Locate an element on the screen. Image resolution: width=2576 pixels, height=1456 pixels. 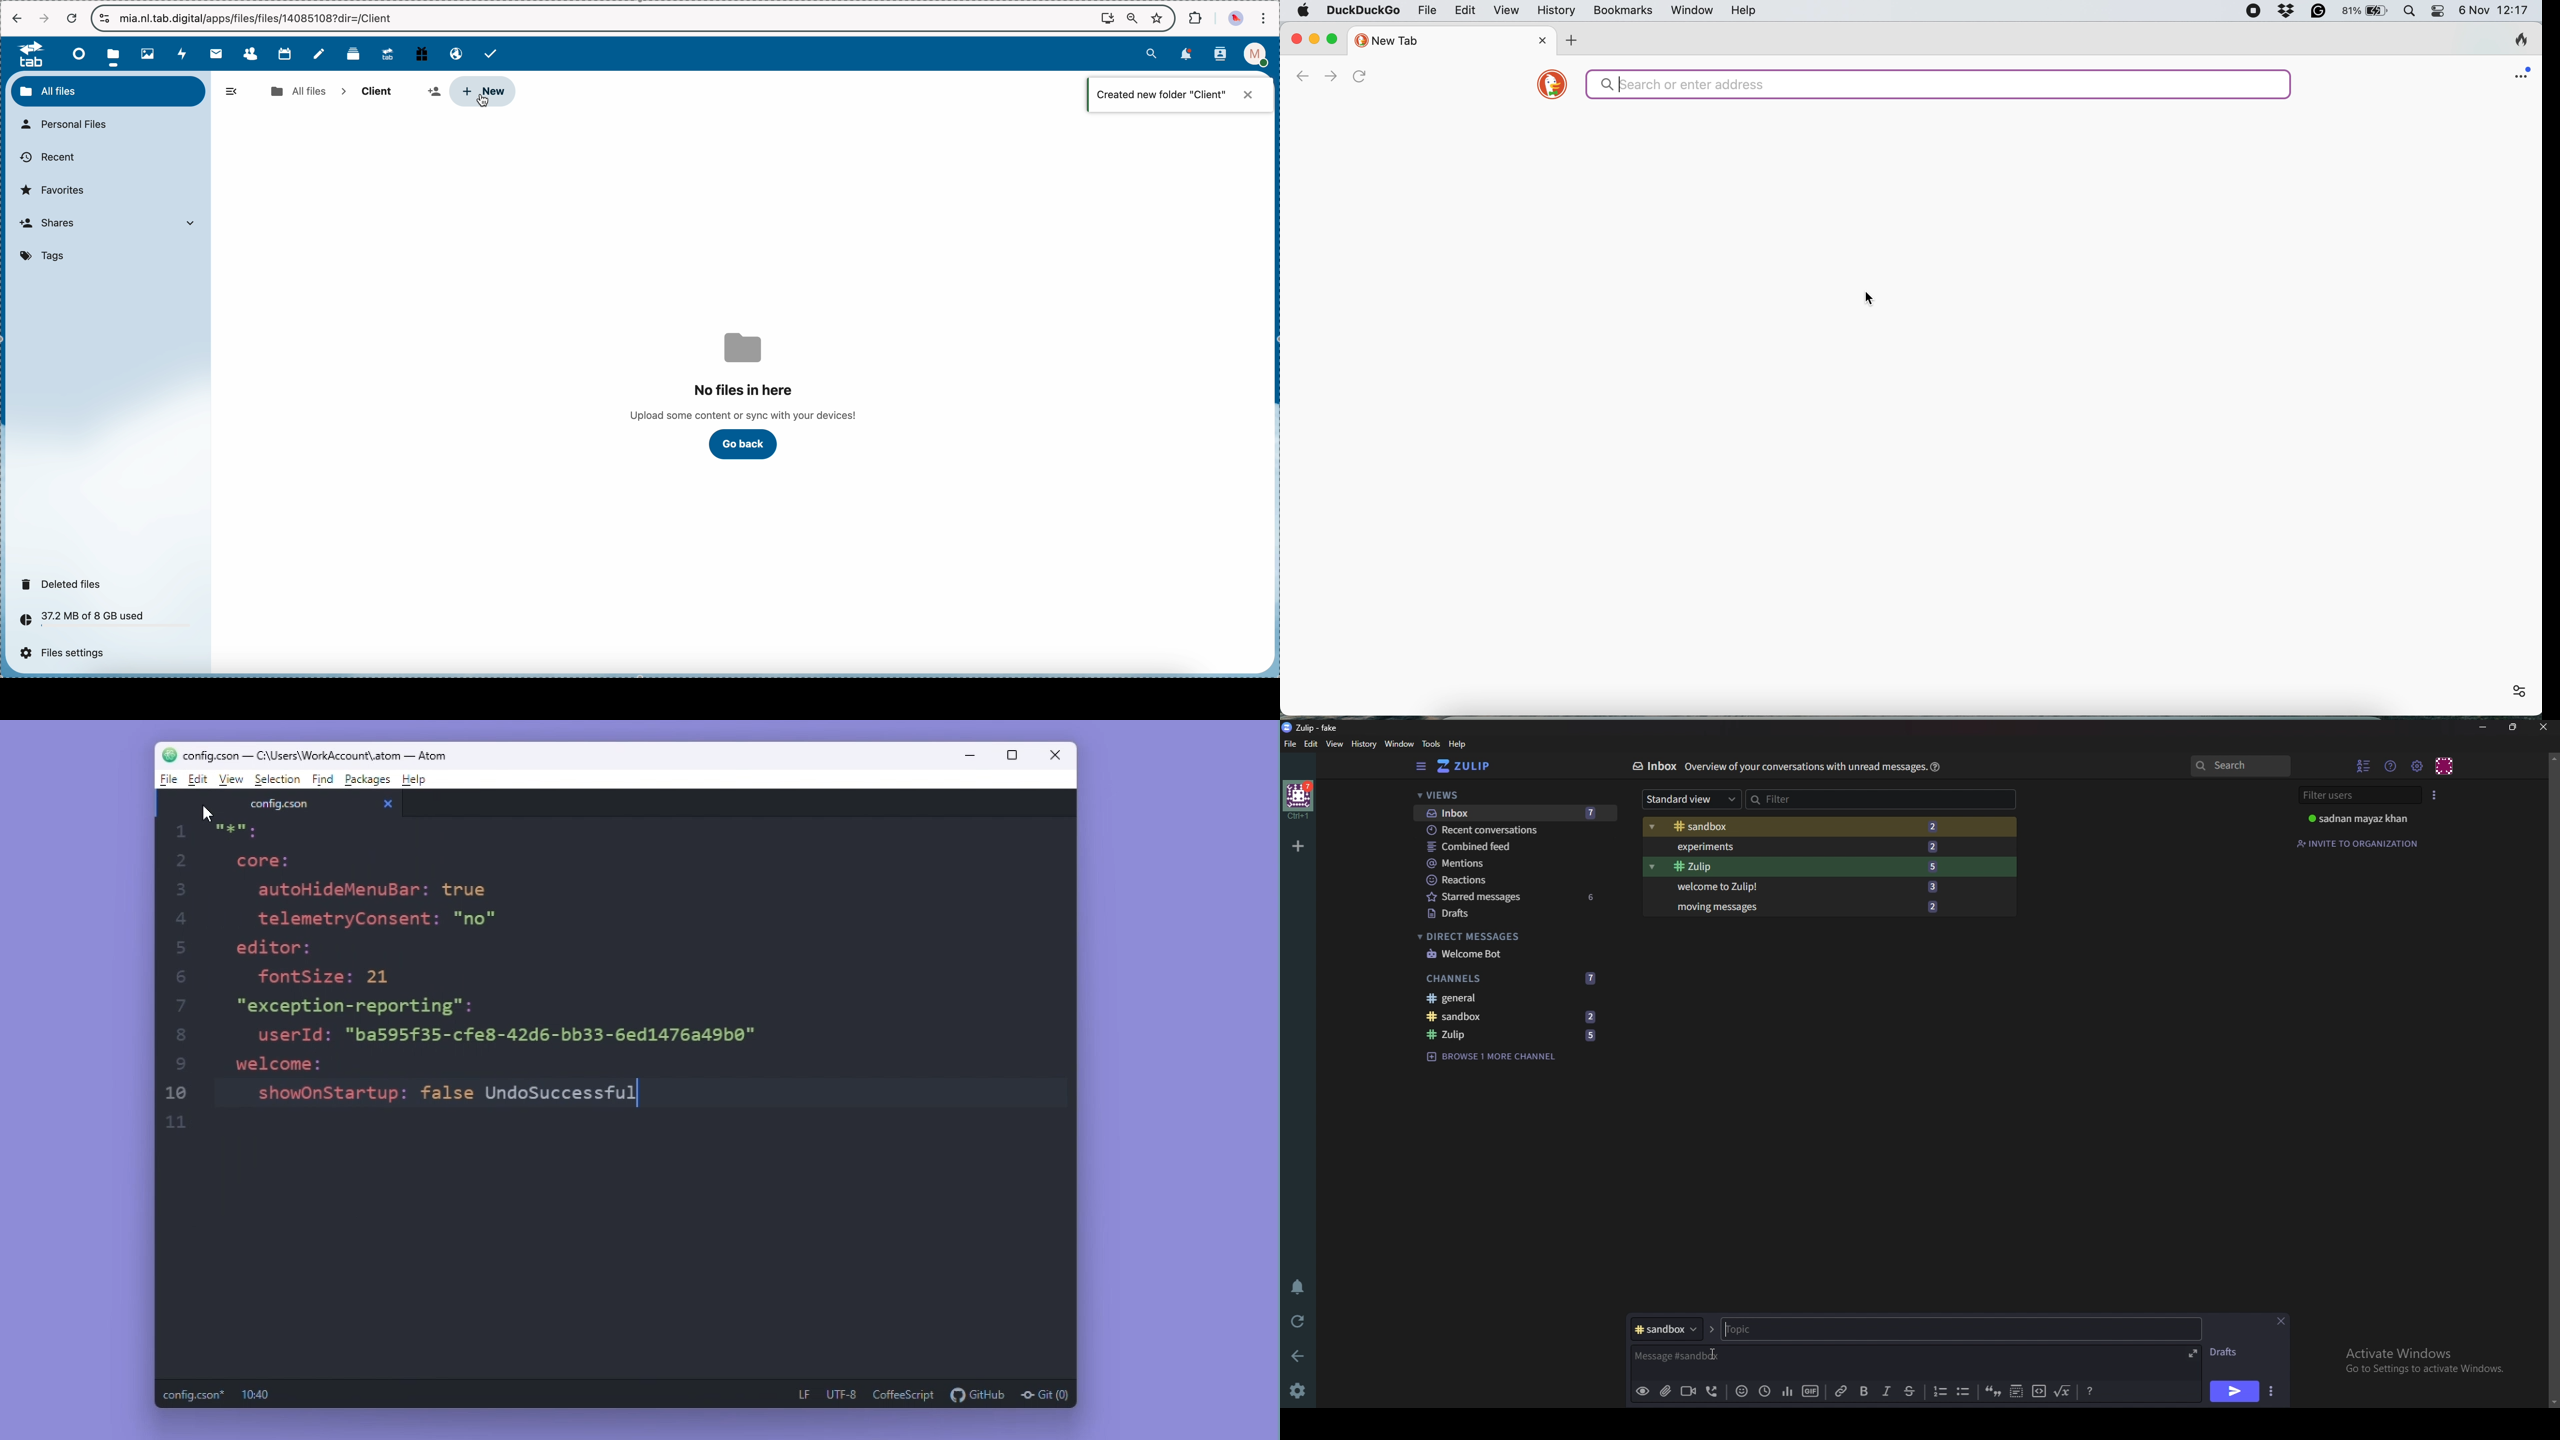
Recent conversations is located at coordinates (1516, 829).